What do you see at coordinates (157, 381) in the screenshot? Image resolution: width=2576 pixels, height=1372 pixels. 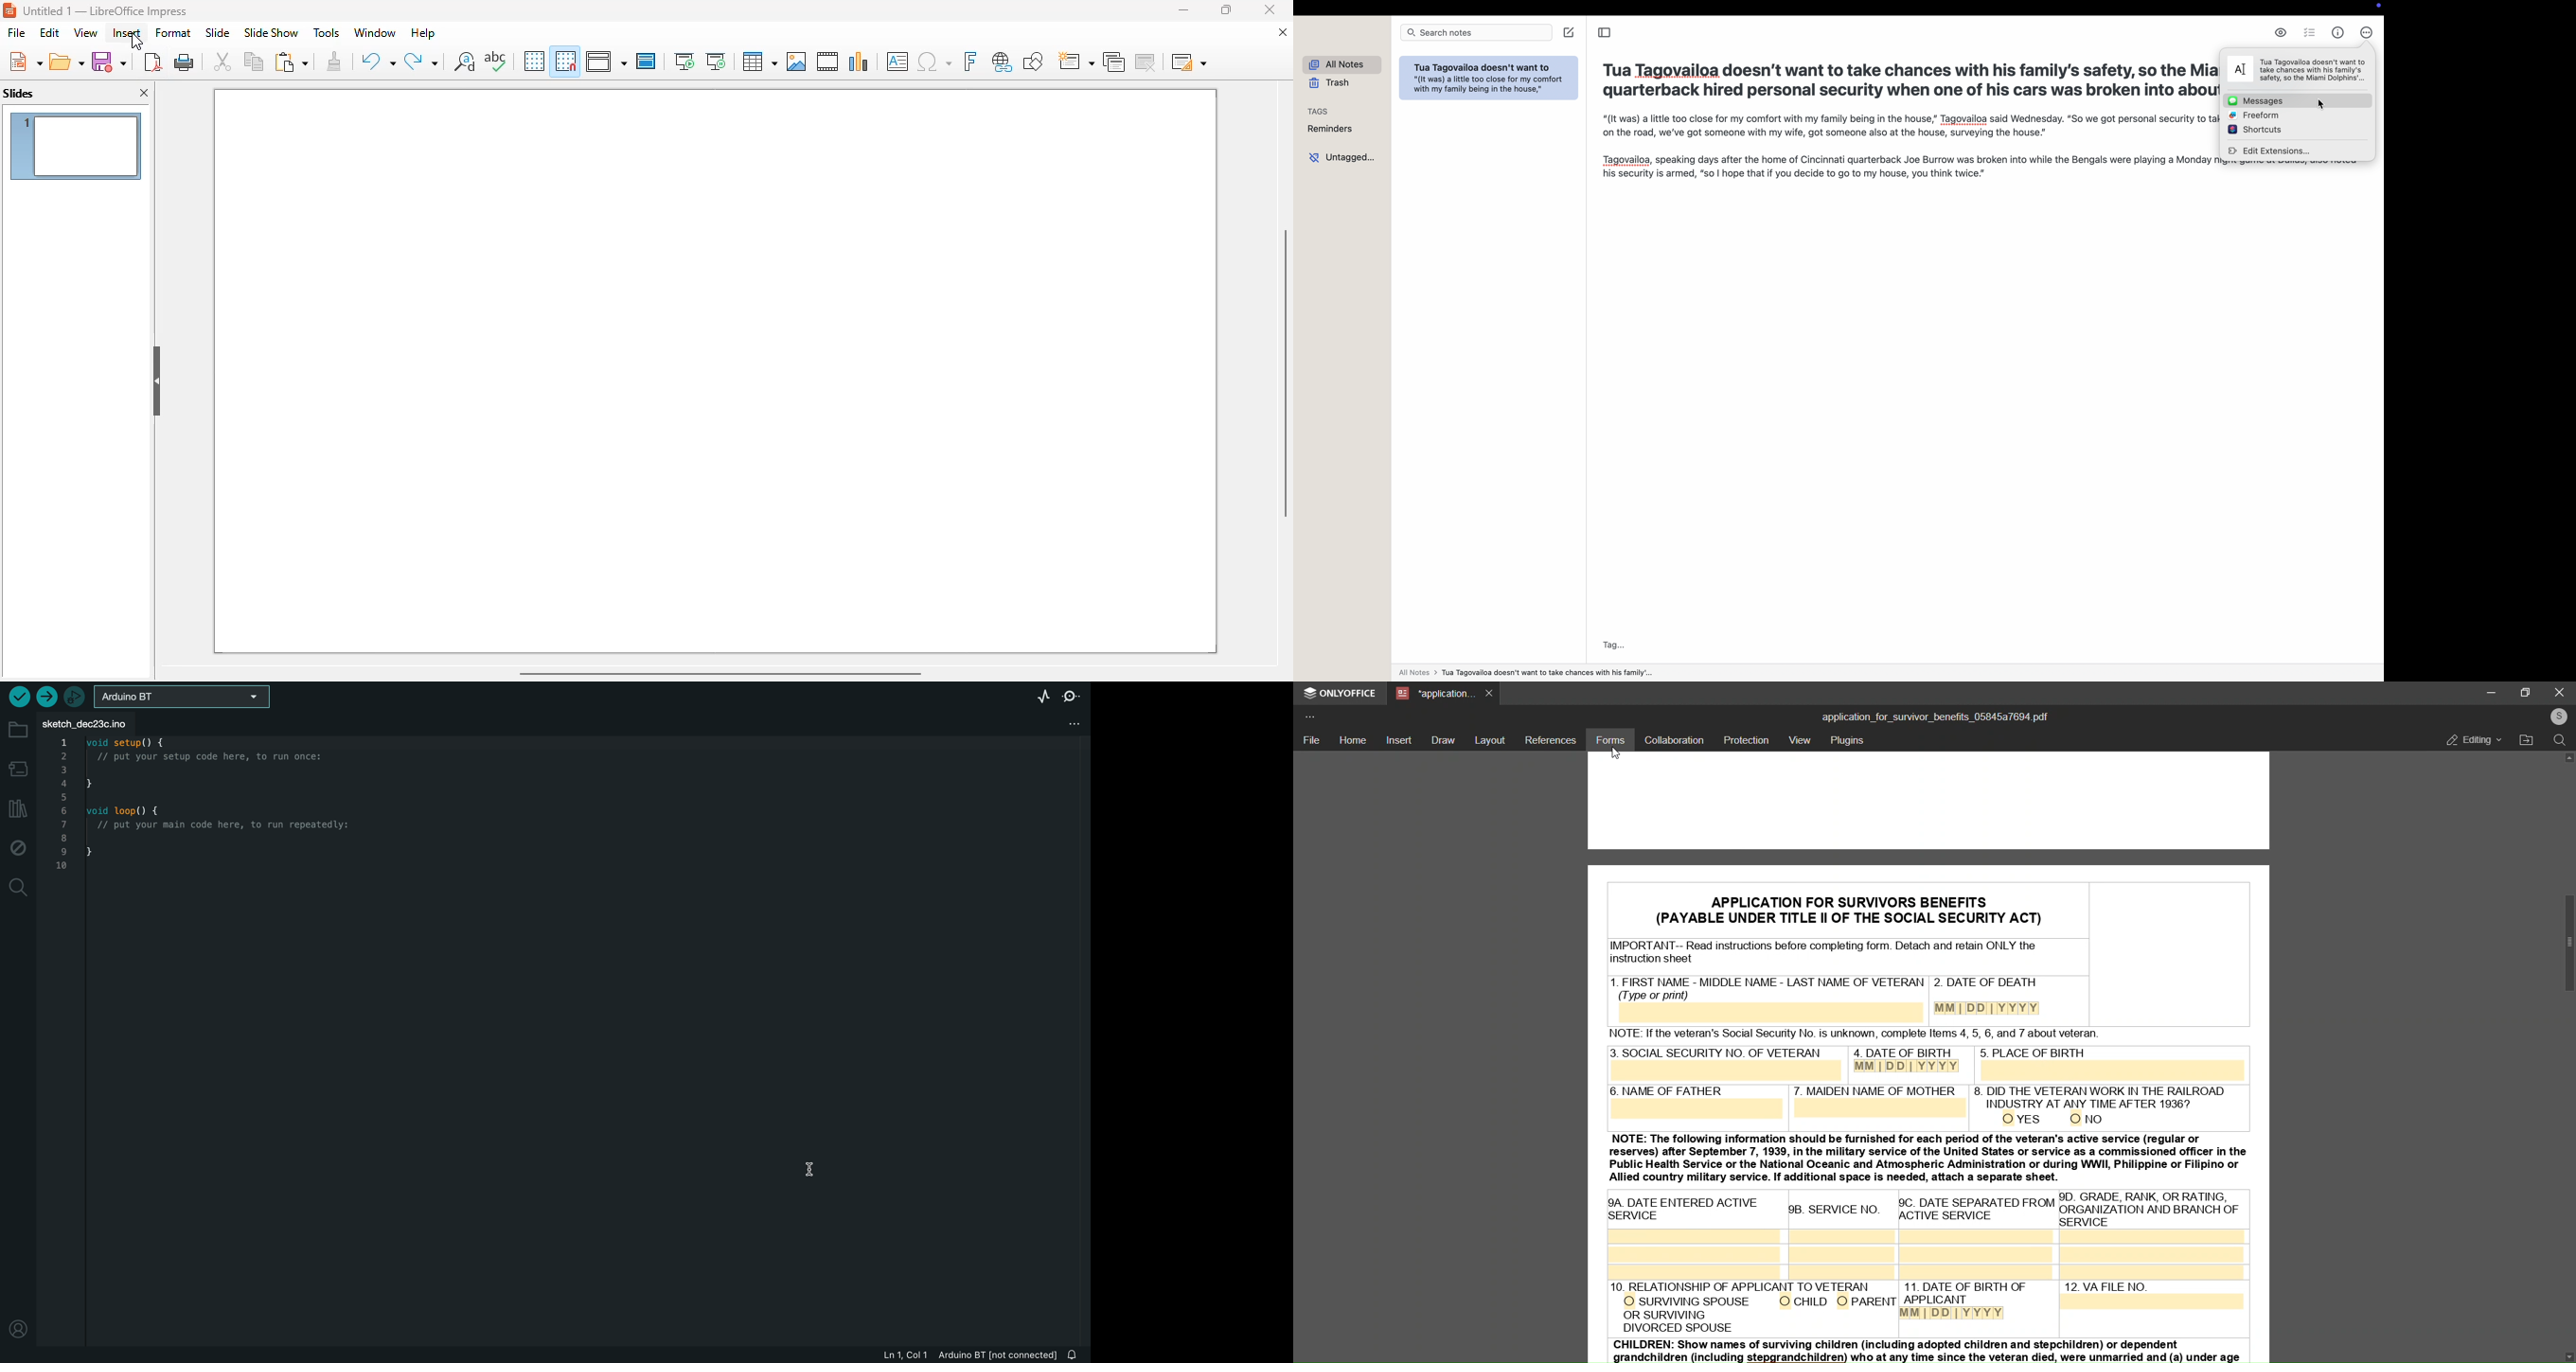 I see `hide` at bounding box center [157, 381].